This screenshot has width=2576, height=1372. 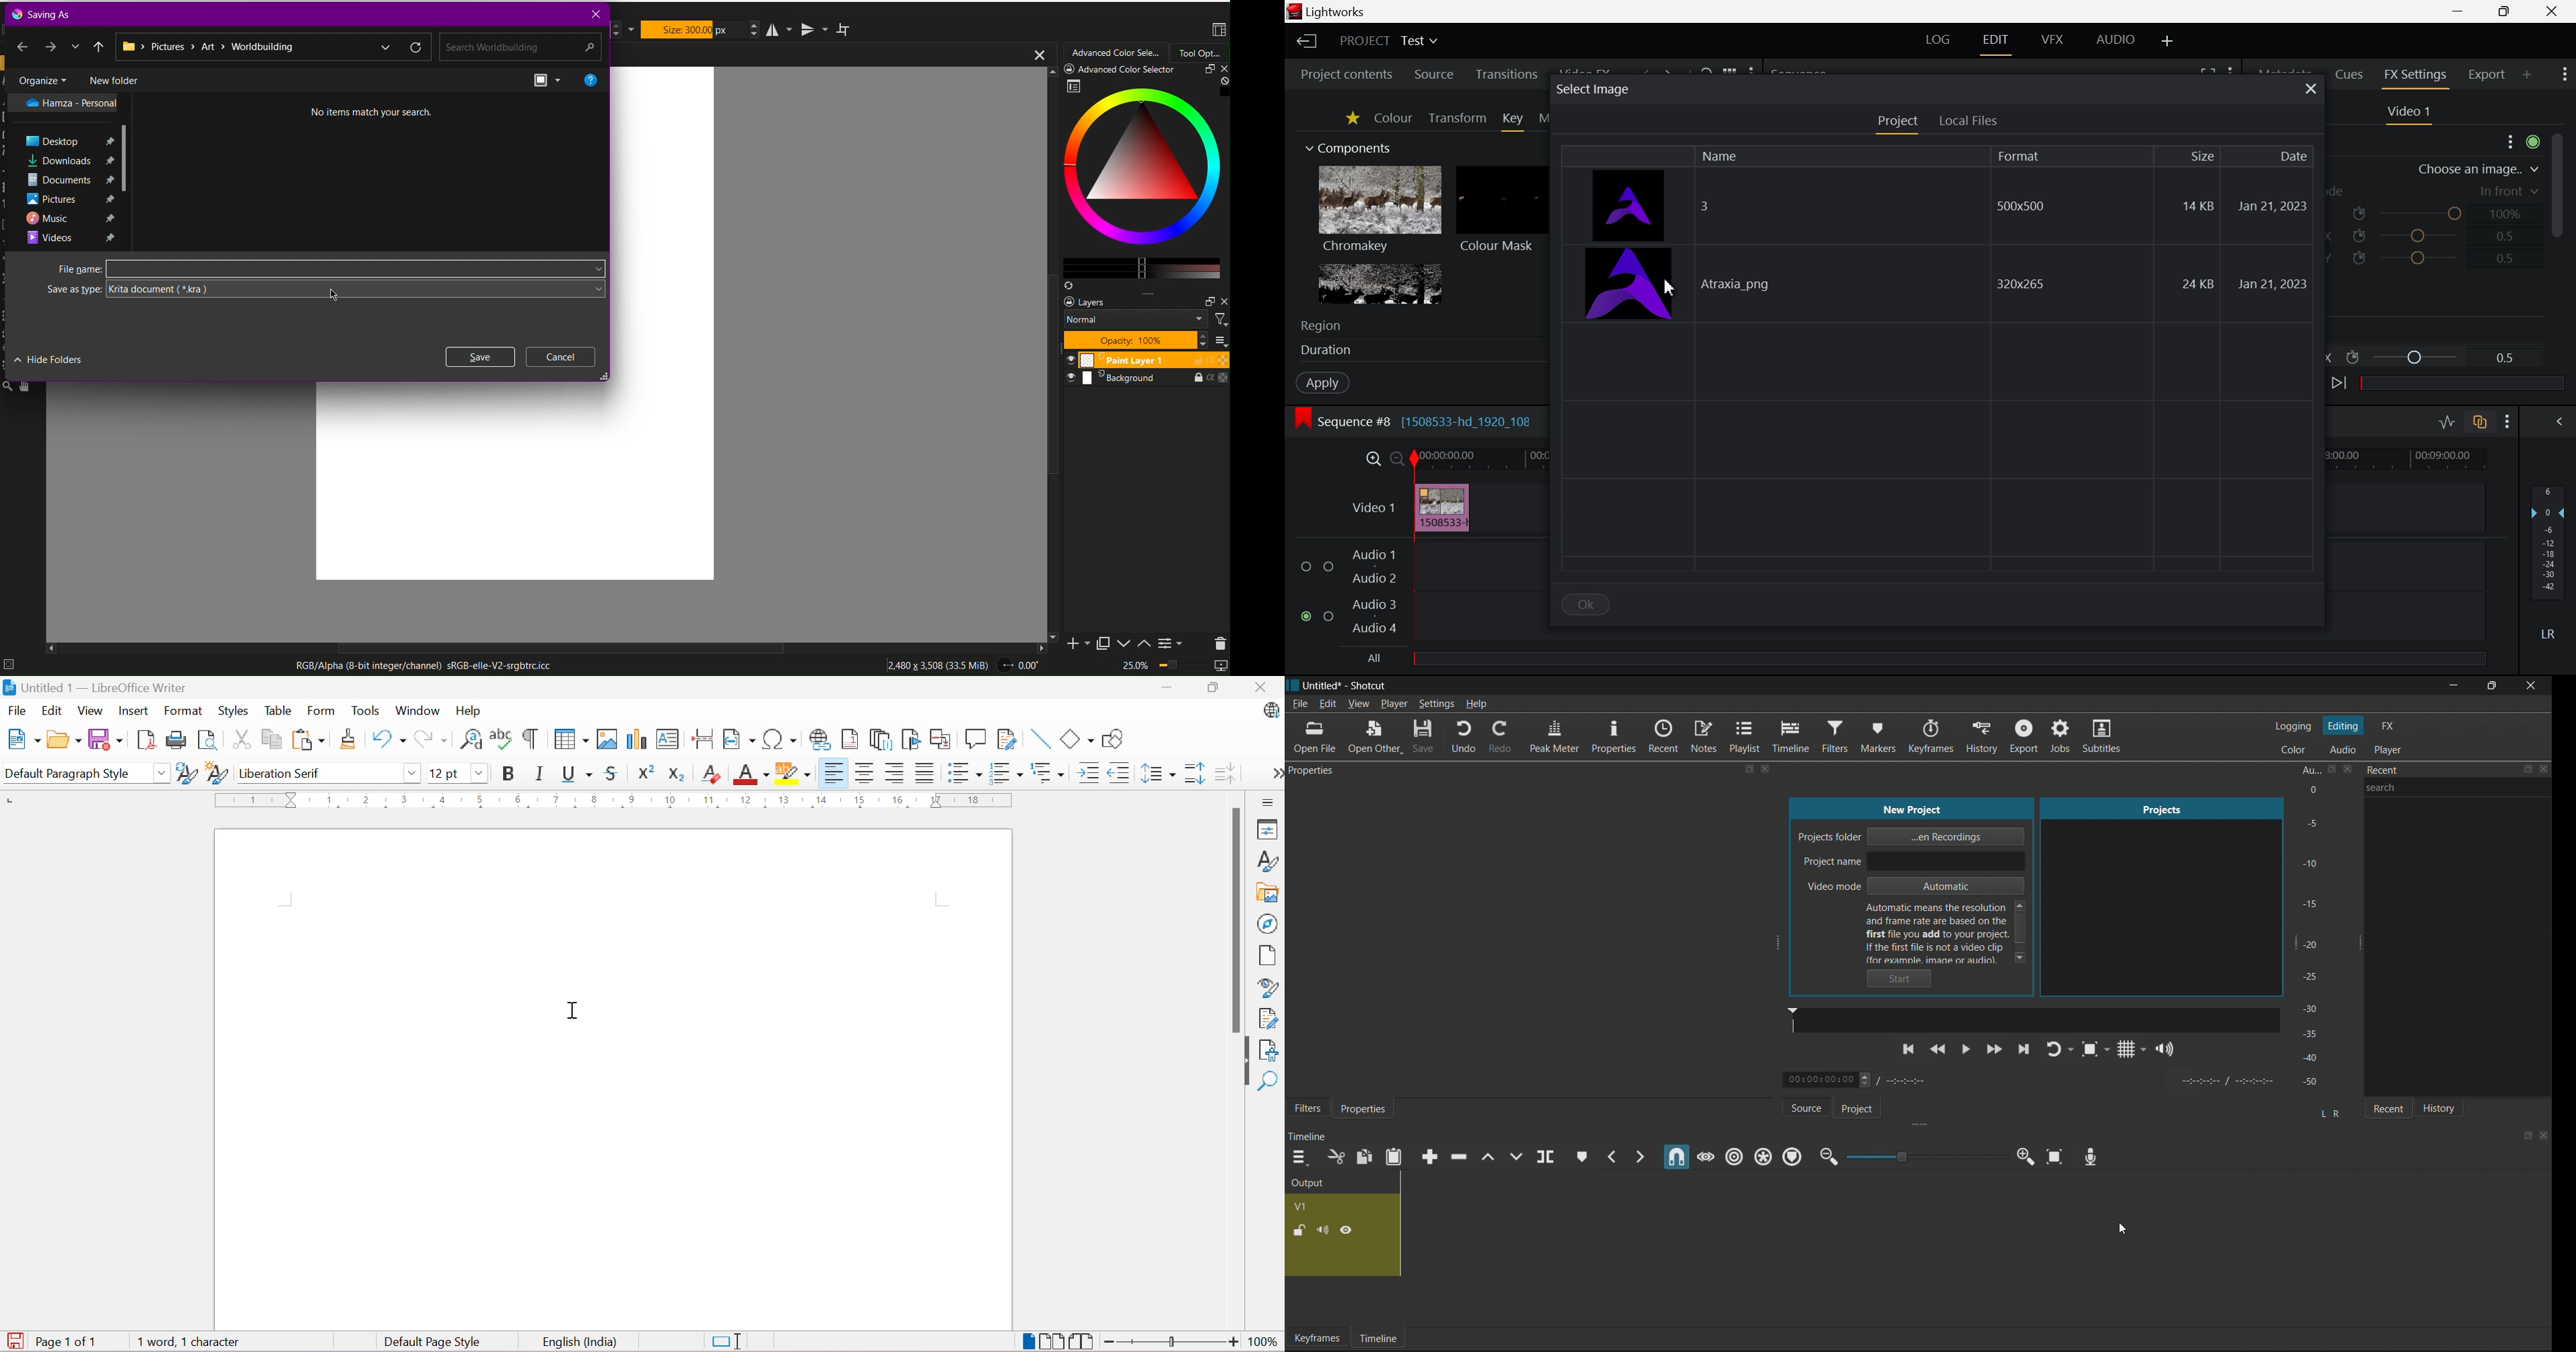 What do you see at coordinates (1144, 321) in the screenshot?
I see `Layer Settings` at bounding box center [1144, 321].